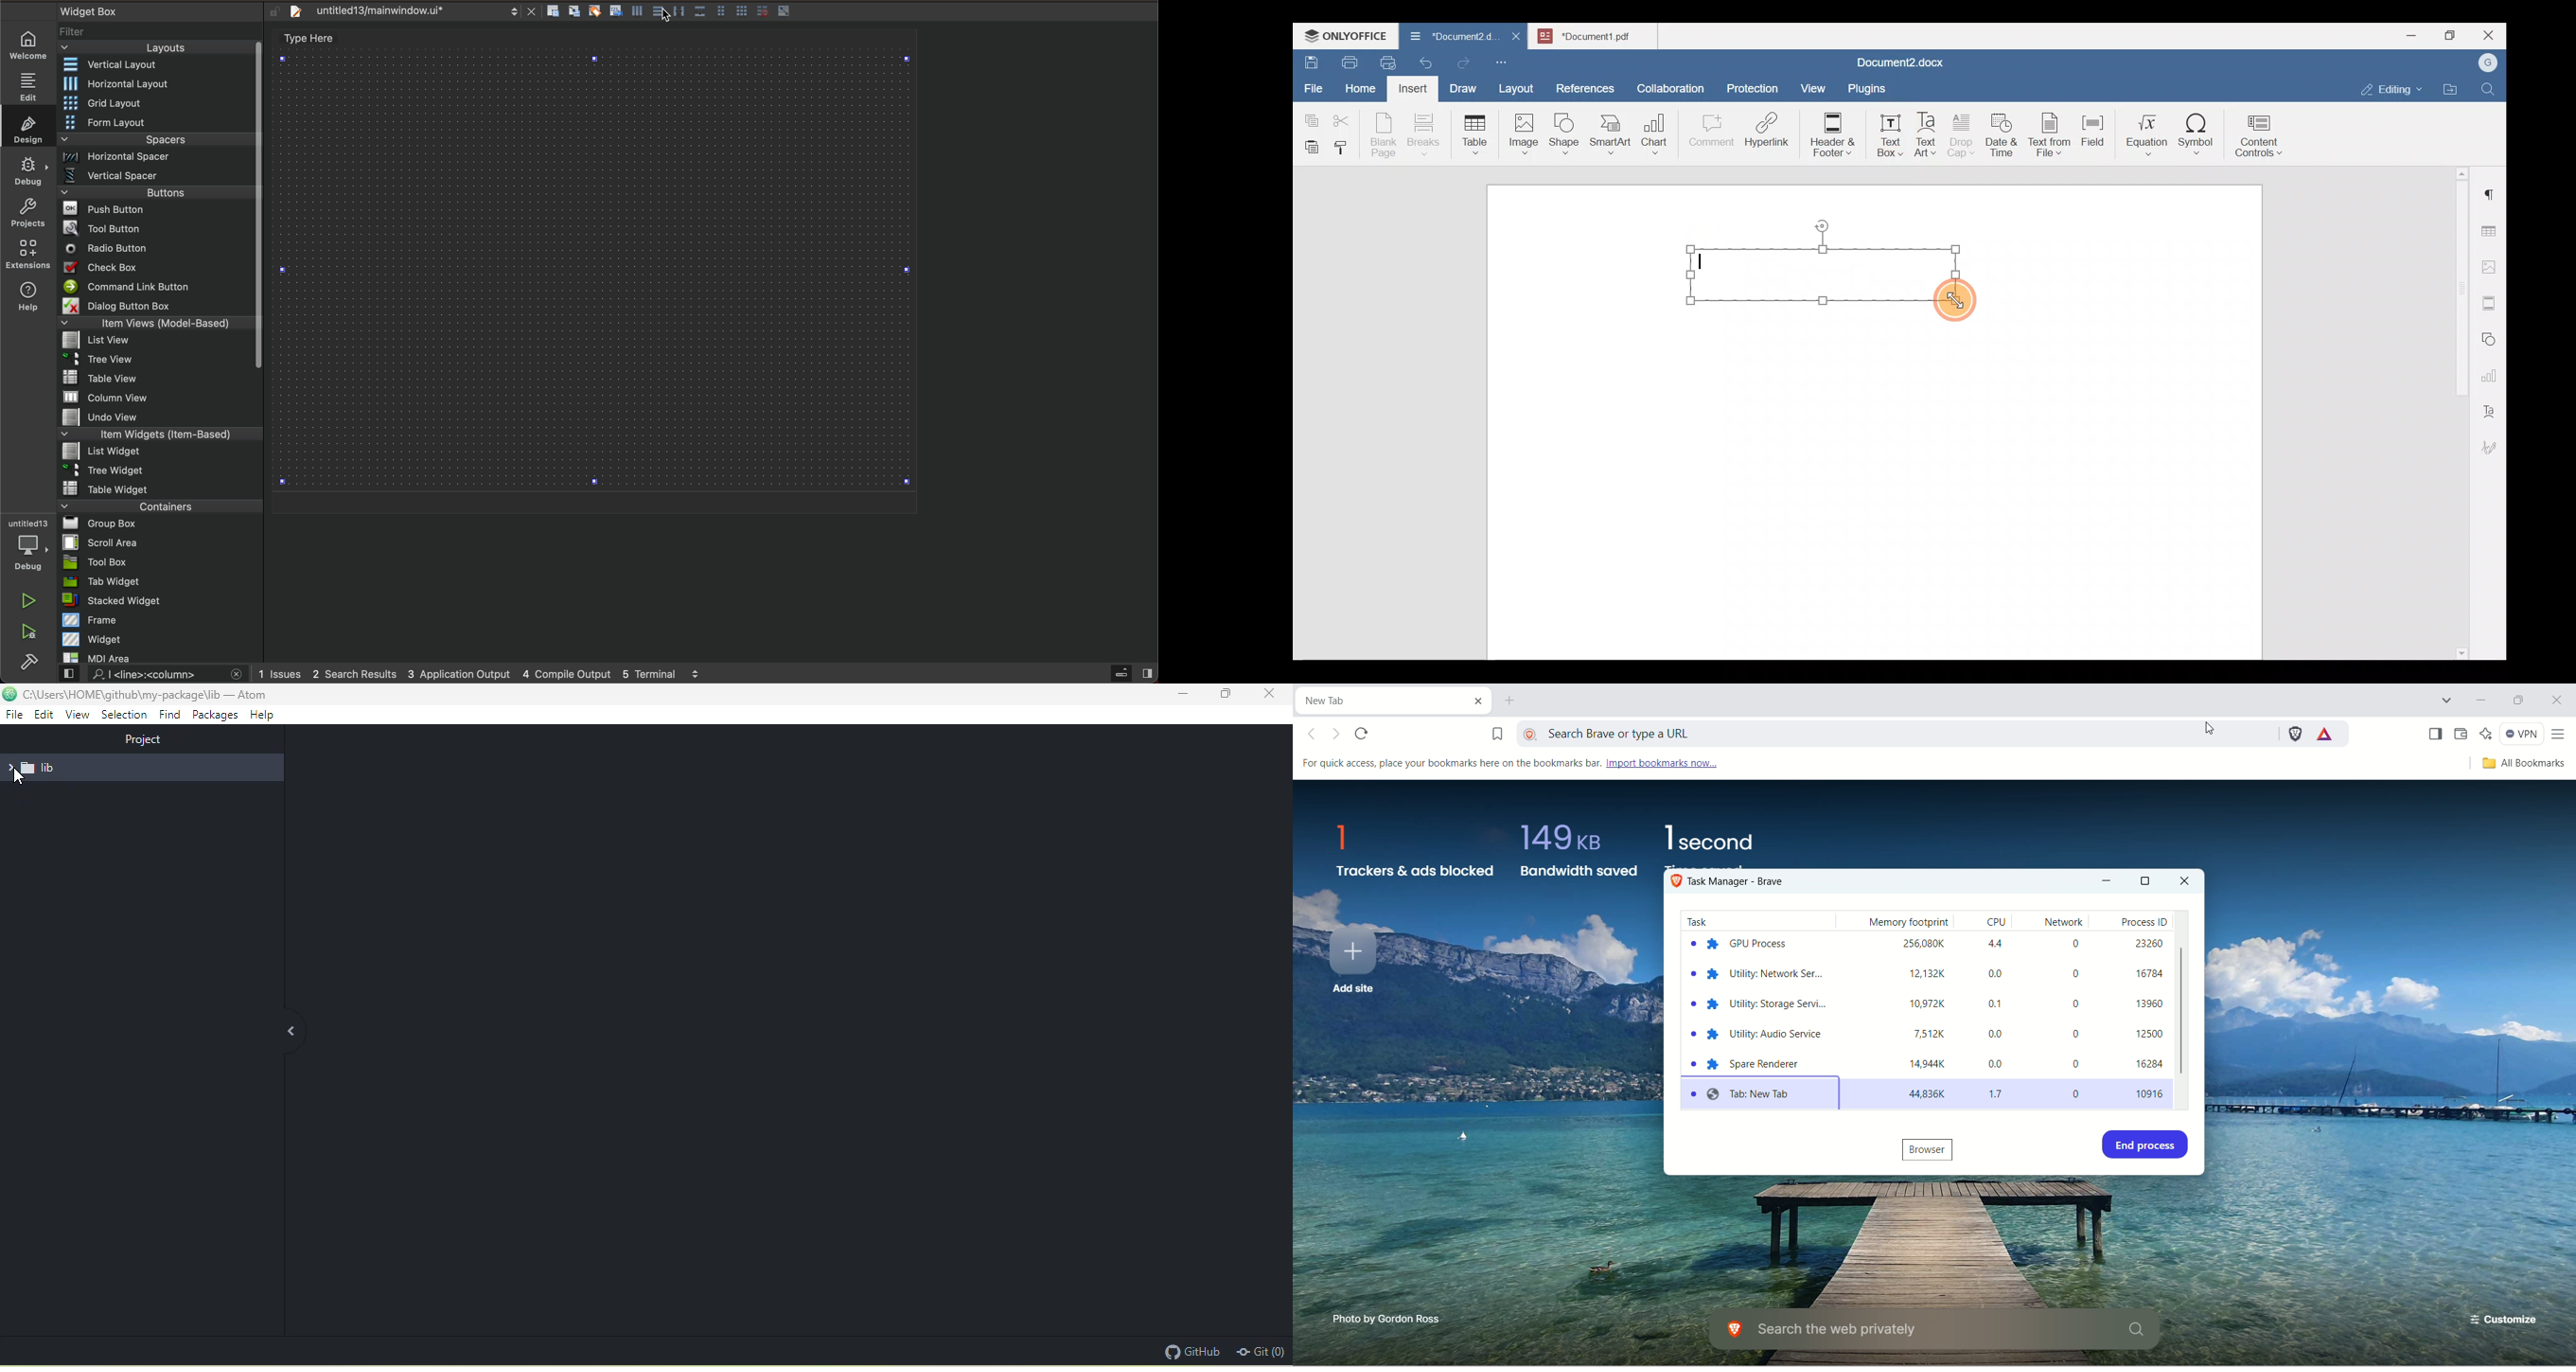  Describe the element at coordinates (160, 505) in the screenshot. I see `containers` at that location.